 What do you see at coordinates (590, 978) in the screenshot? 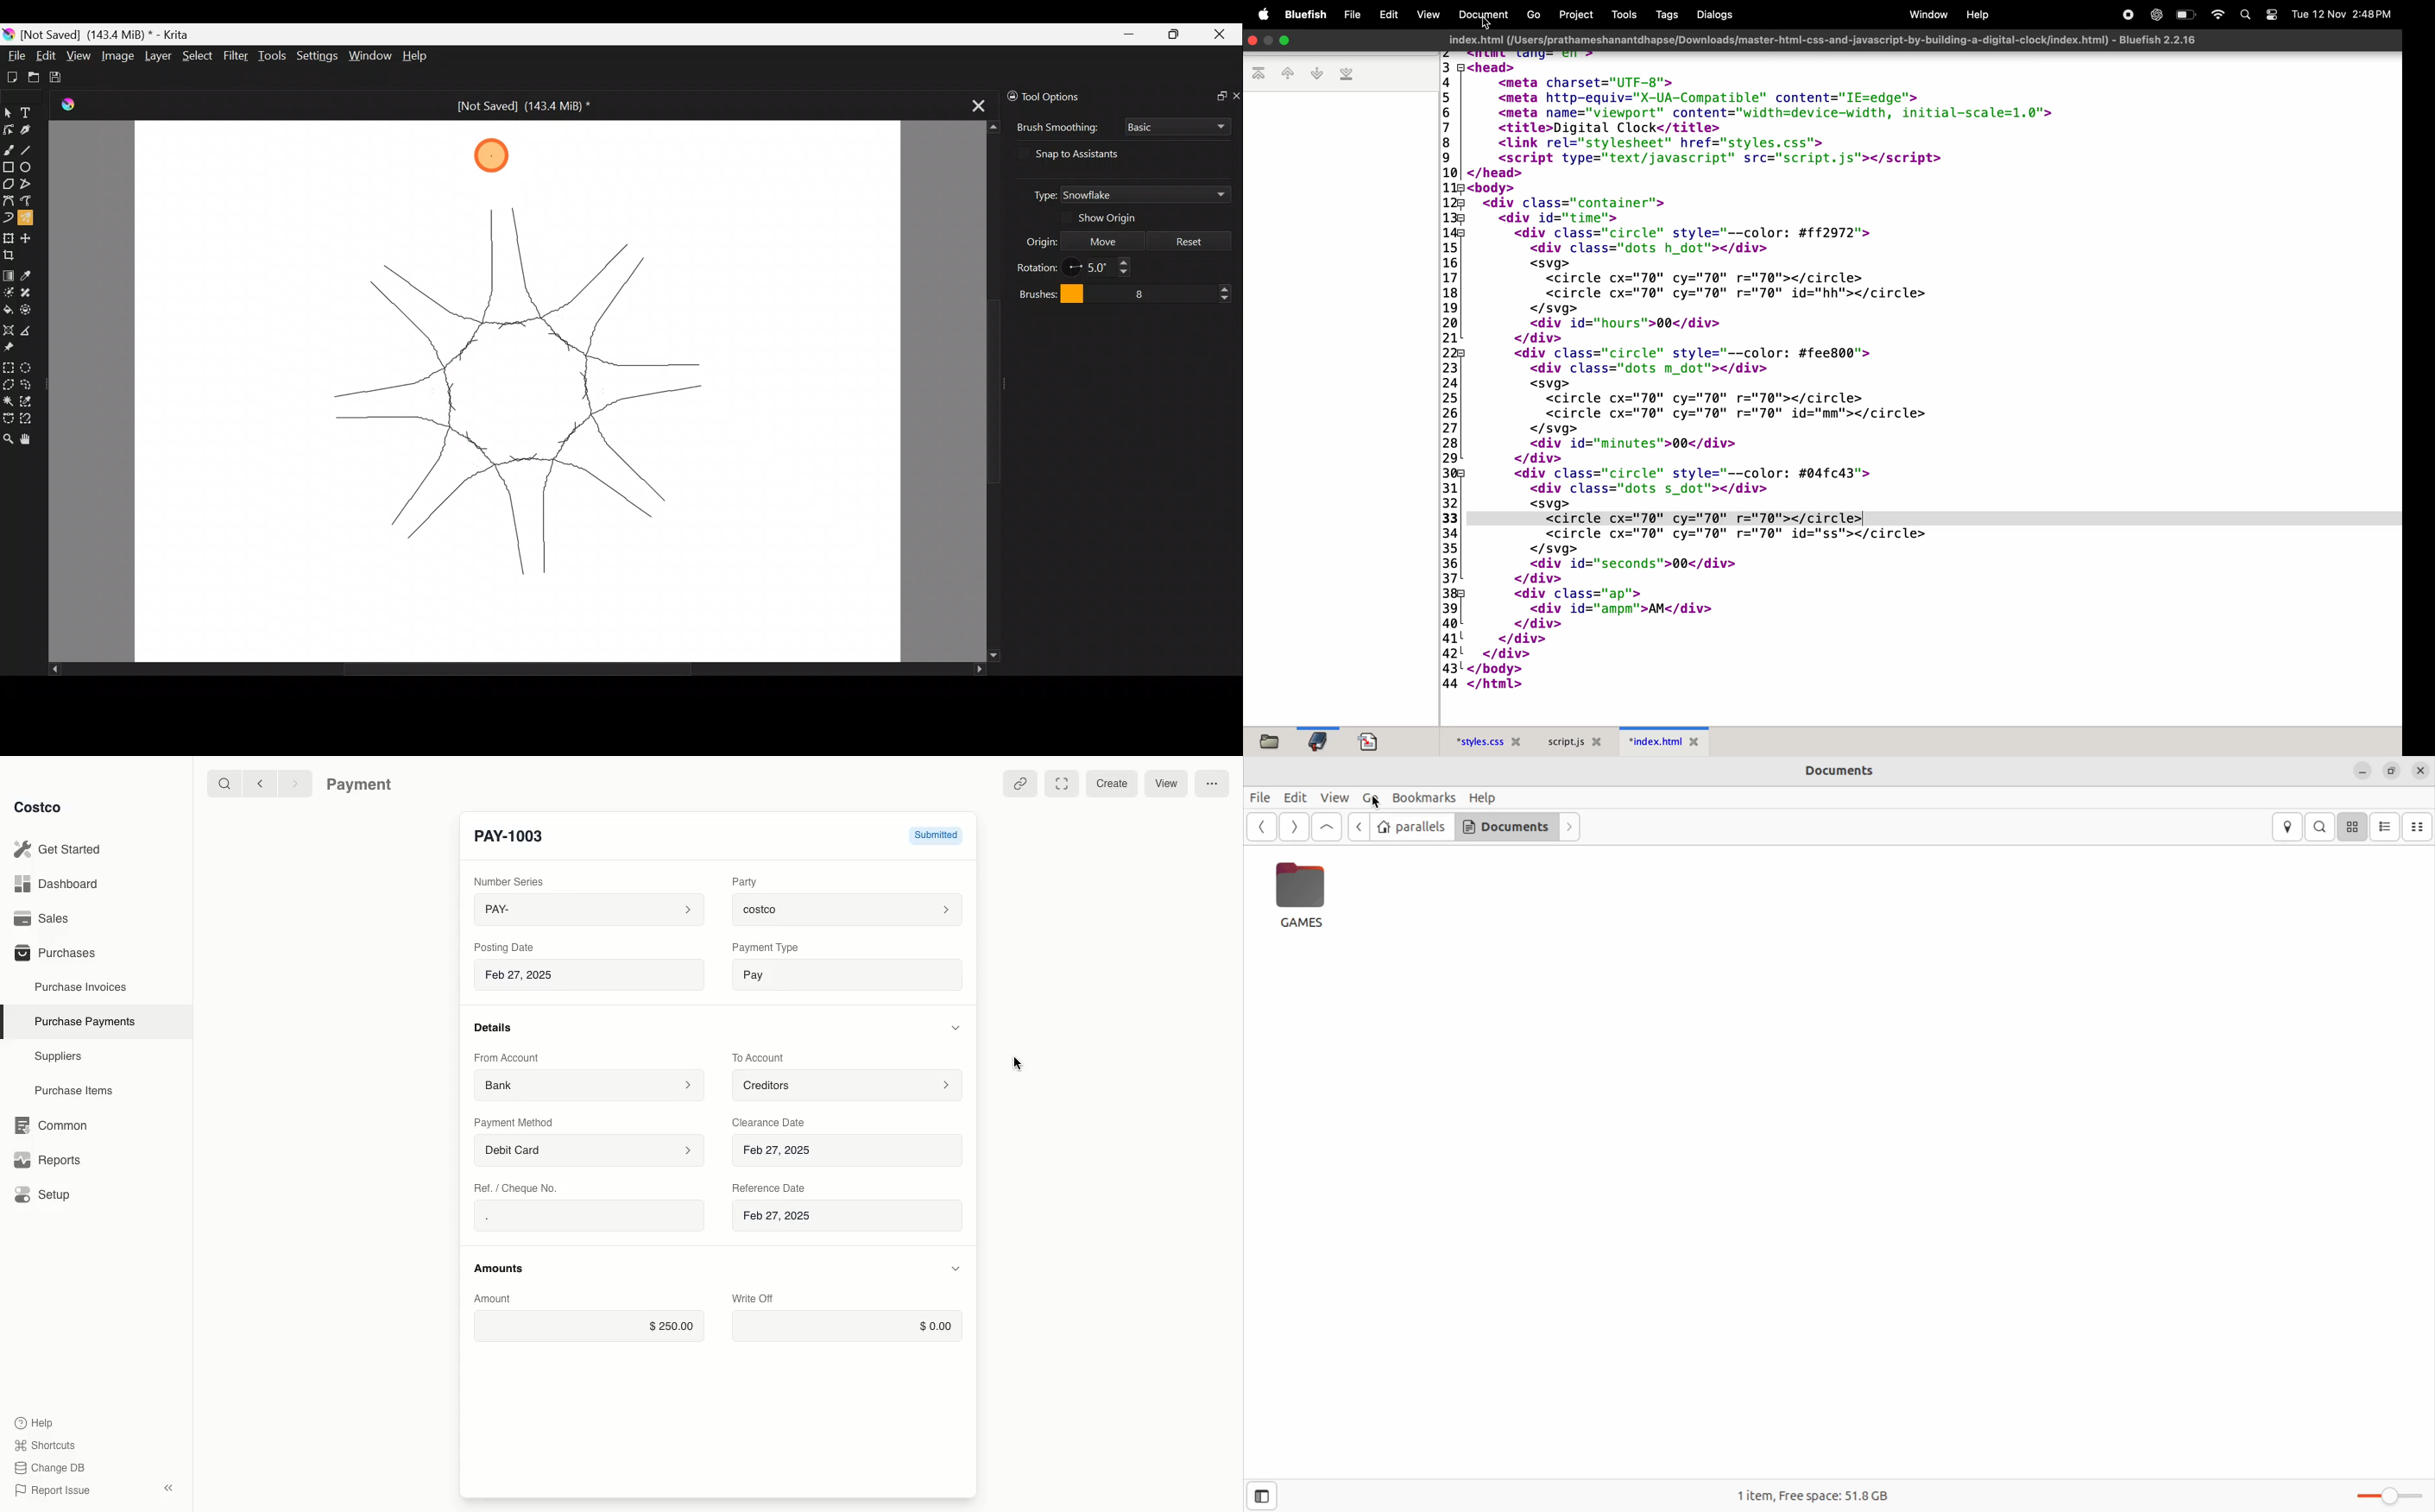
I see `Feb 27, 2025` at bounding box center [590, 978].